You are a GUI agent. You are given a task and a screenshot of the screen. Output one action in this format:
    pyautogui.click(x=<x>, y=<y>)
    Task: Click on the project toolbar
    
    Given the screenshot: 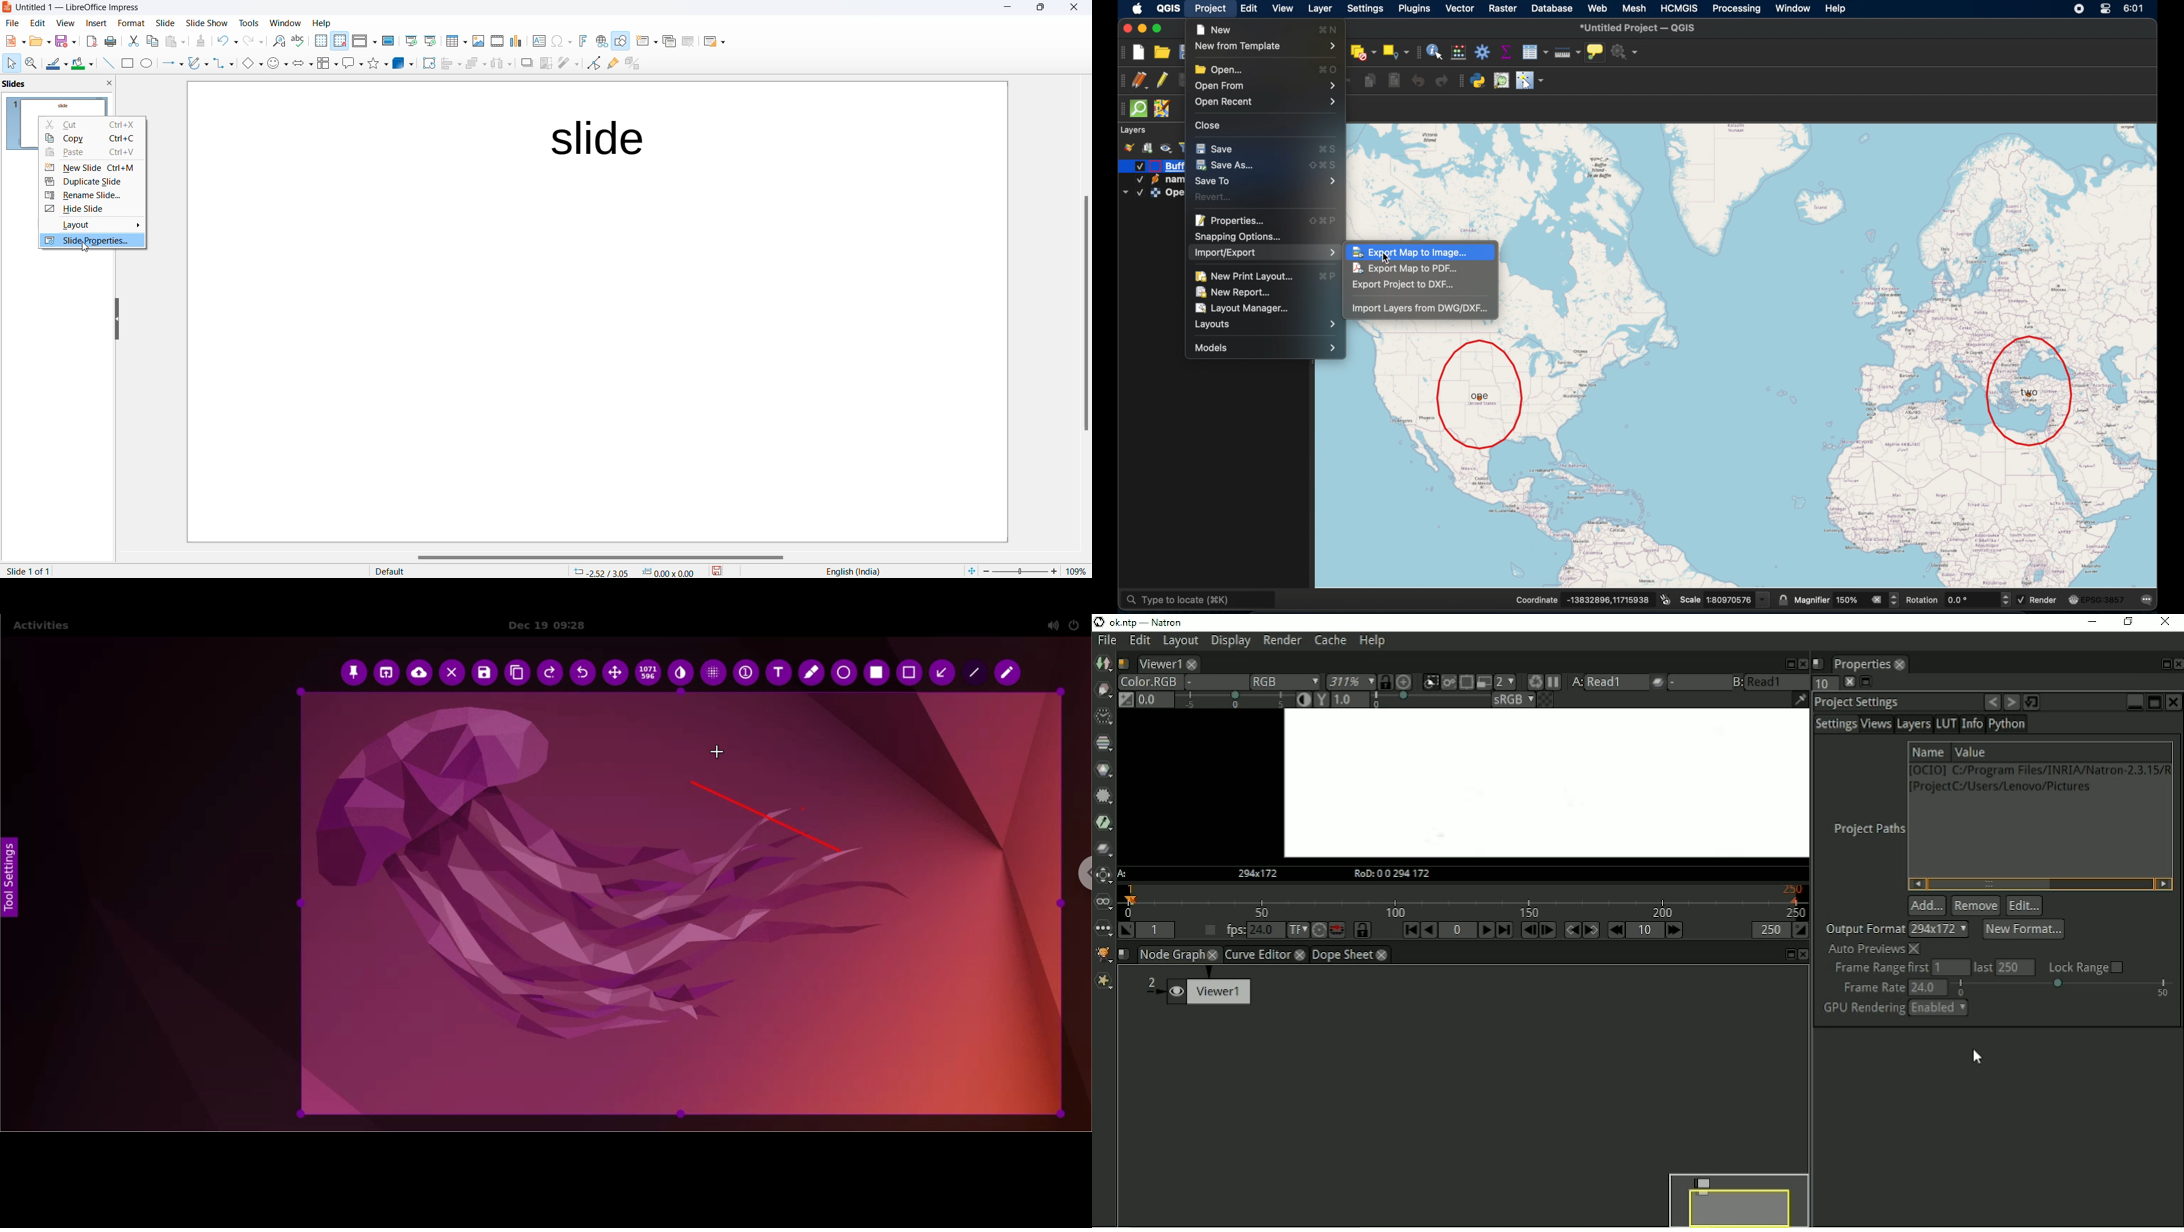 What is the action you would take?
    pyautogui.click(x=1122, y=52)
    